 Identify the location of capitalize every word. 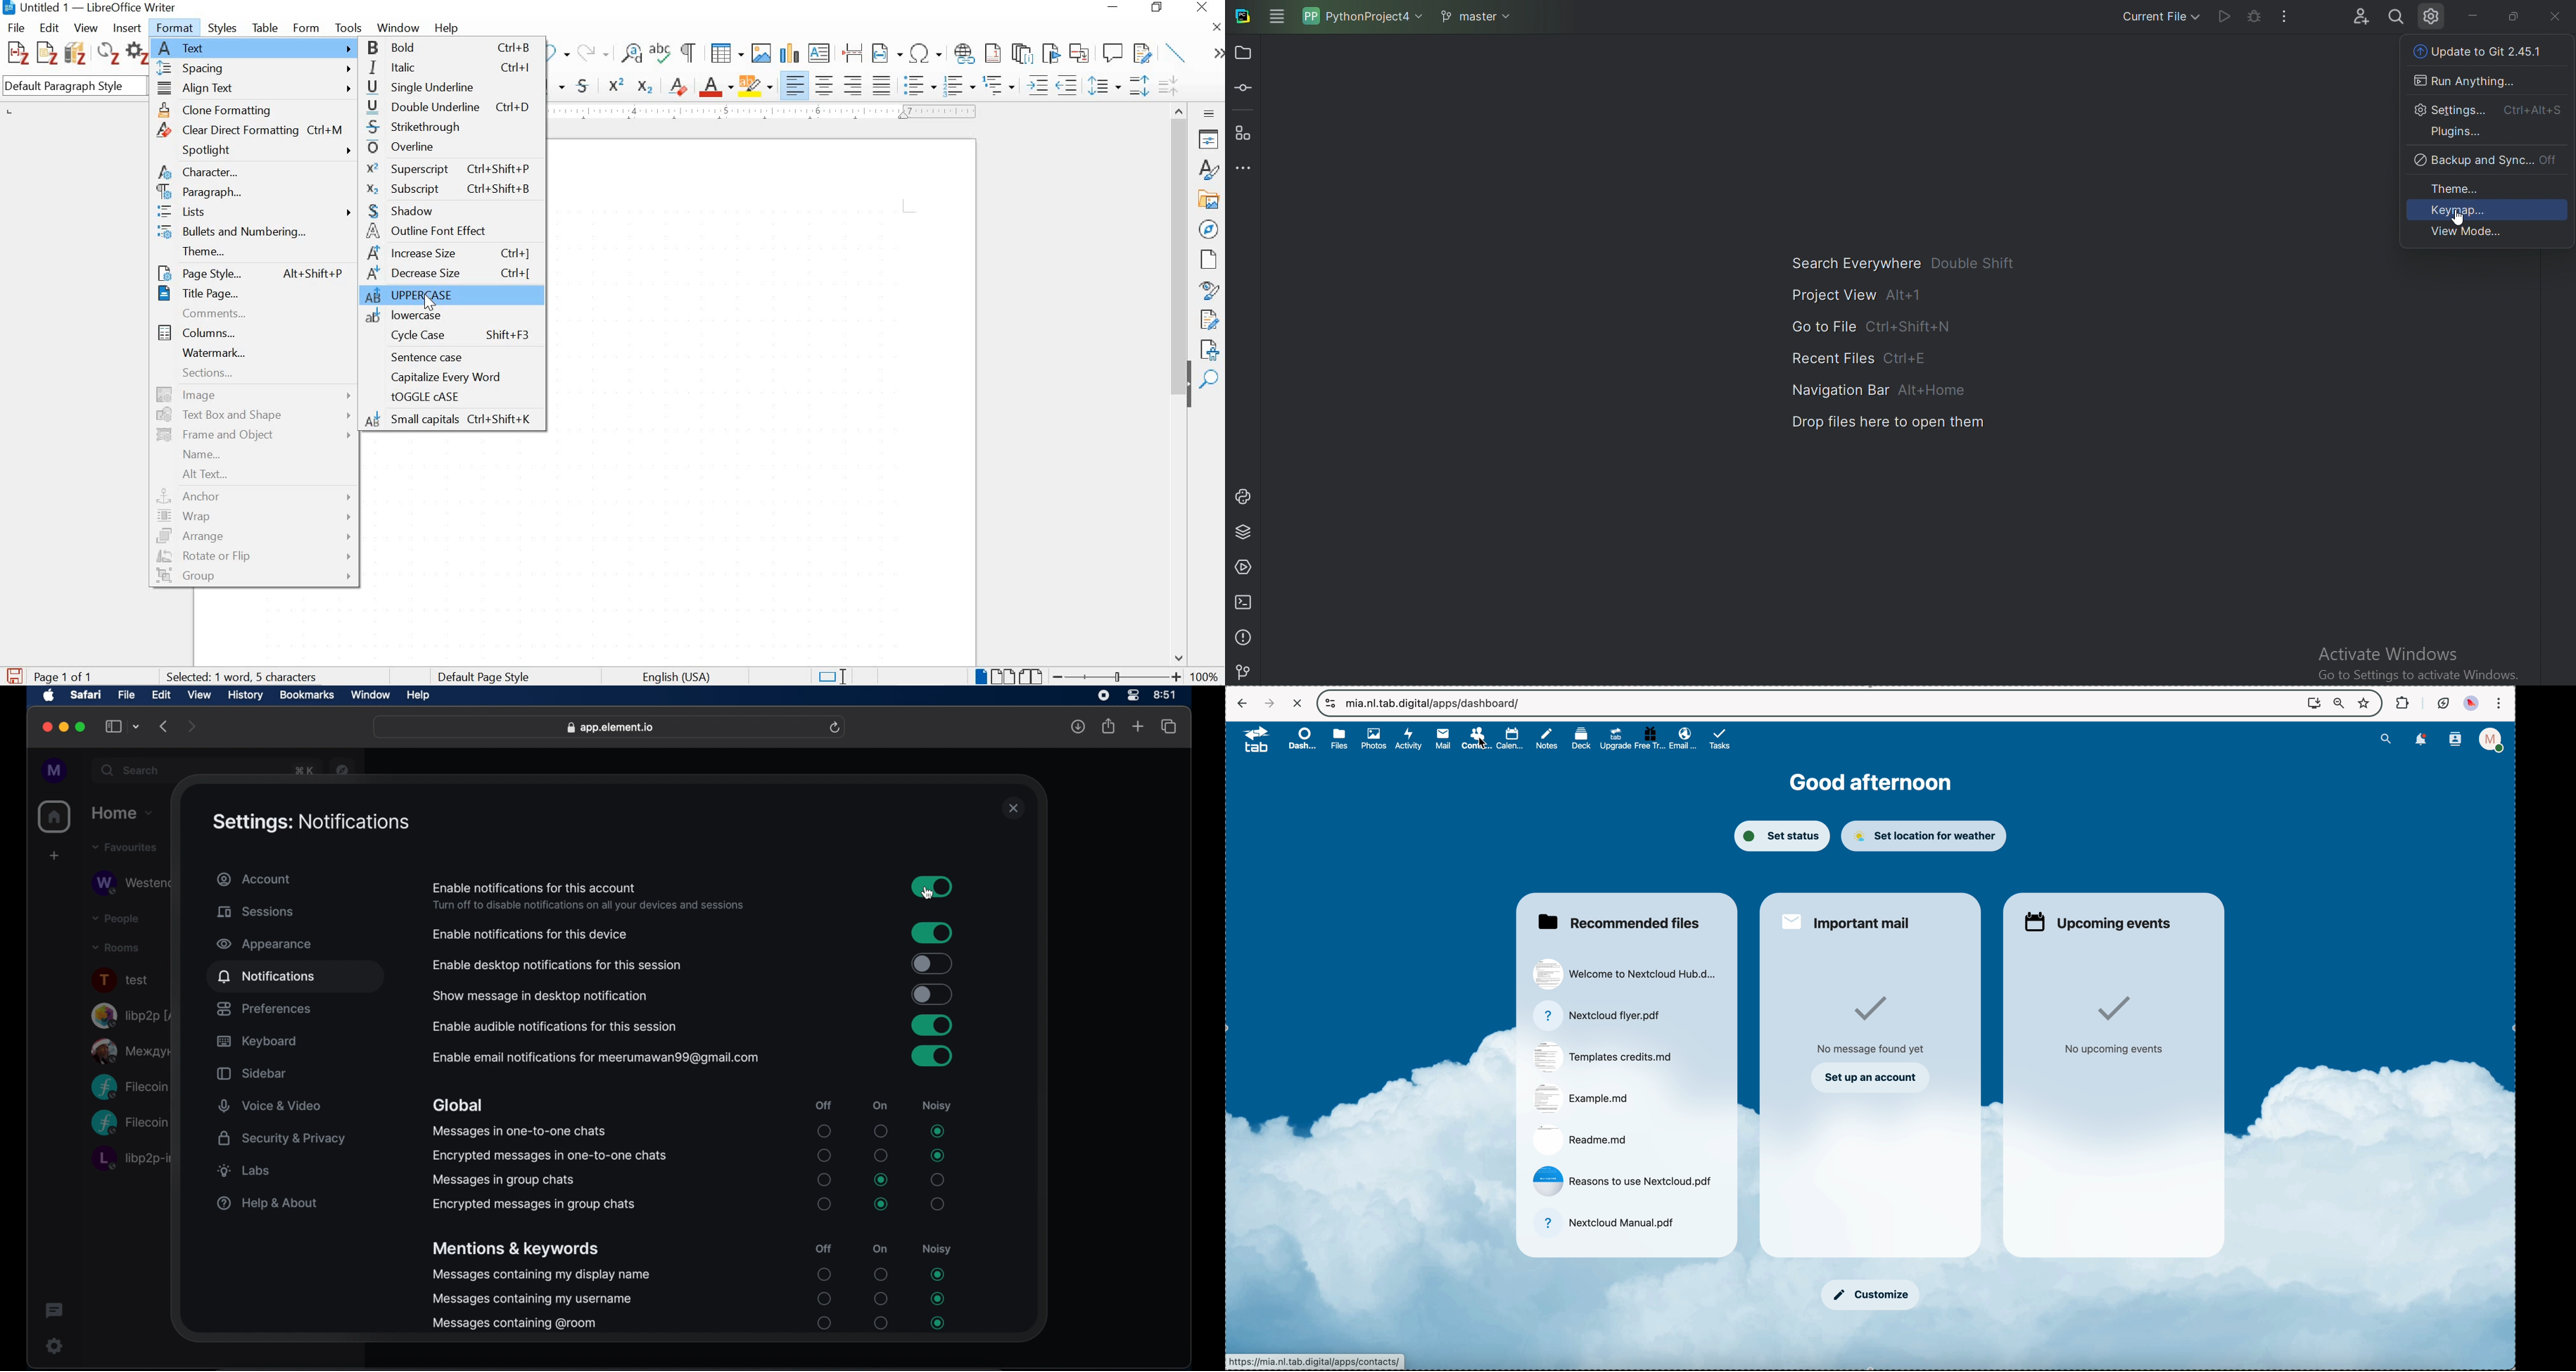
(455, 377).